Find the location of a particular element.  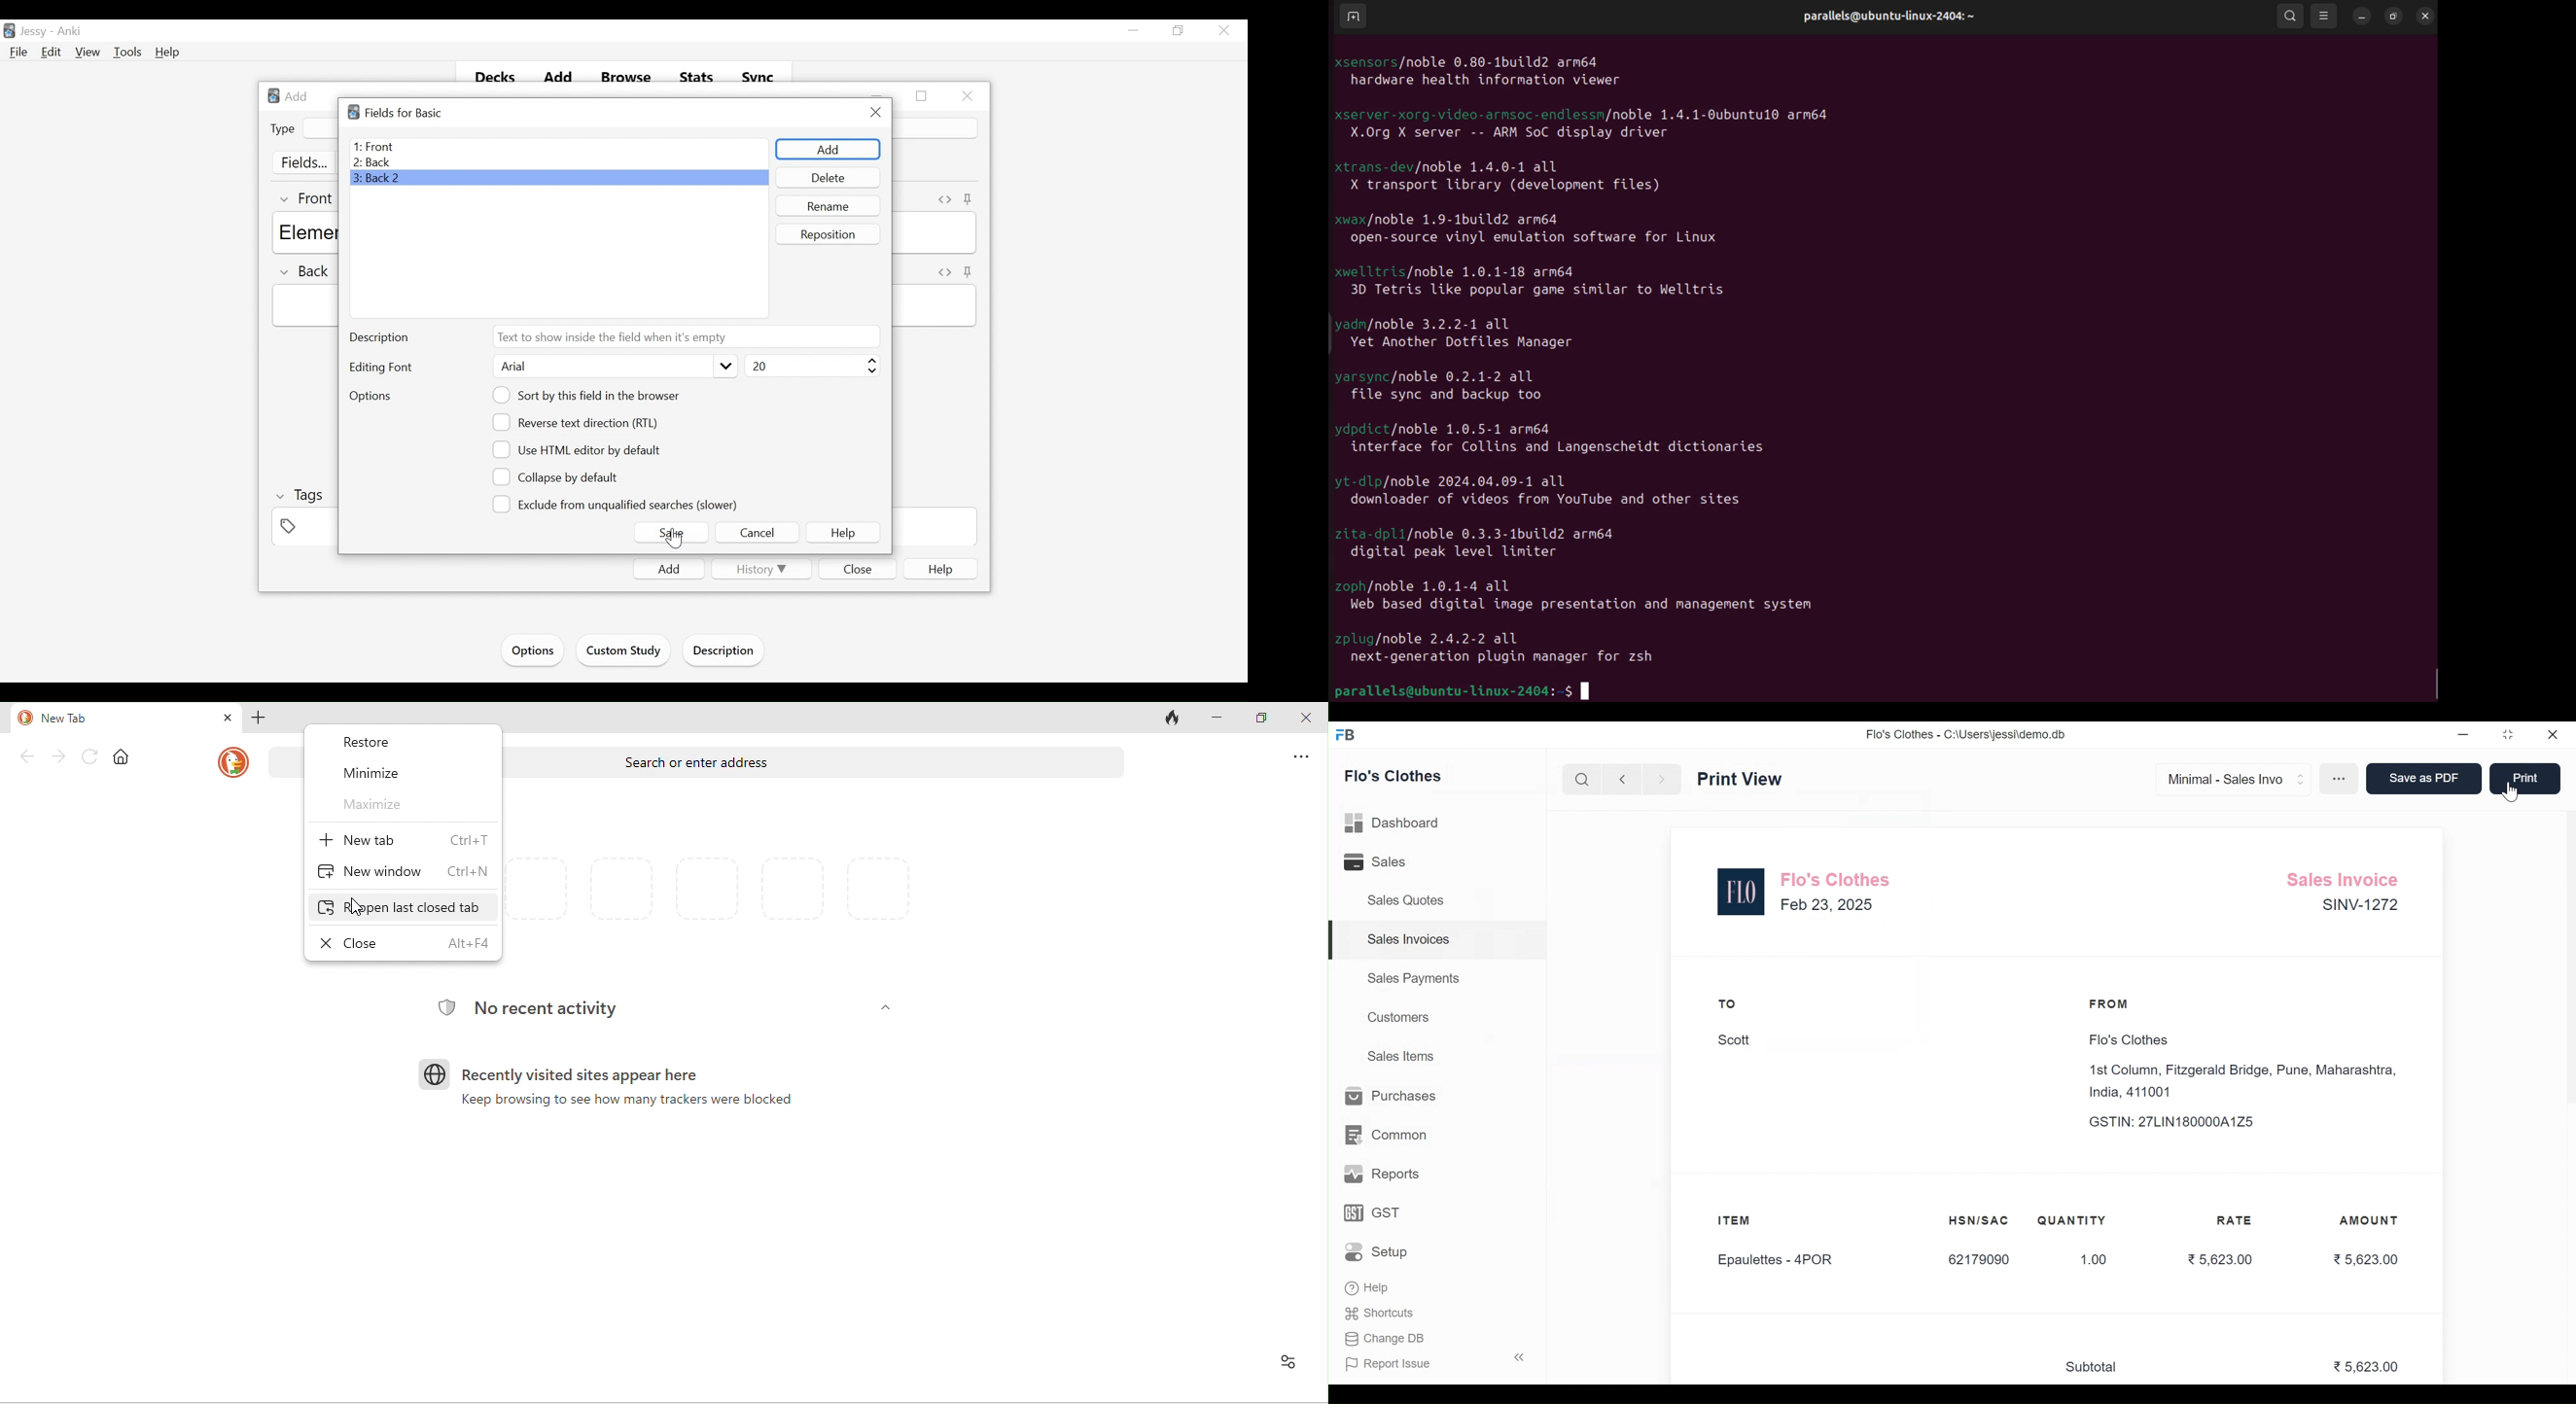

Sales is located at coordinates (1381, 862).